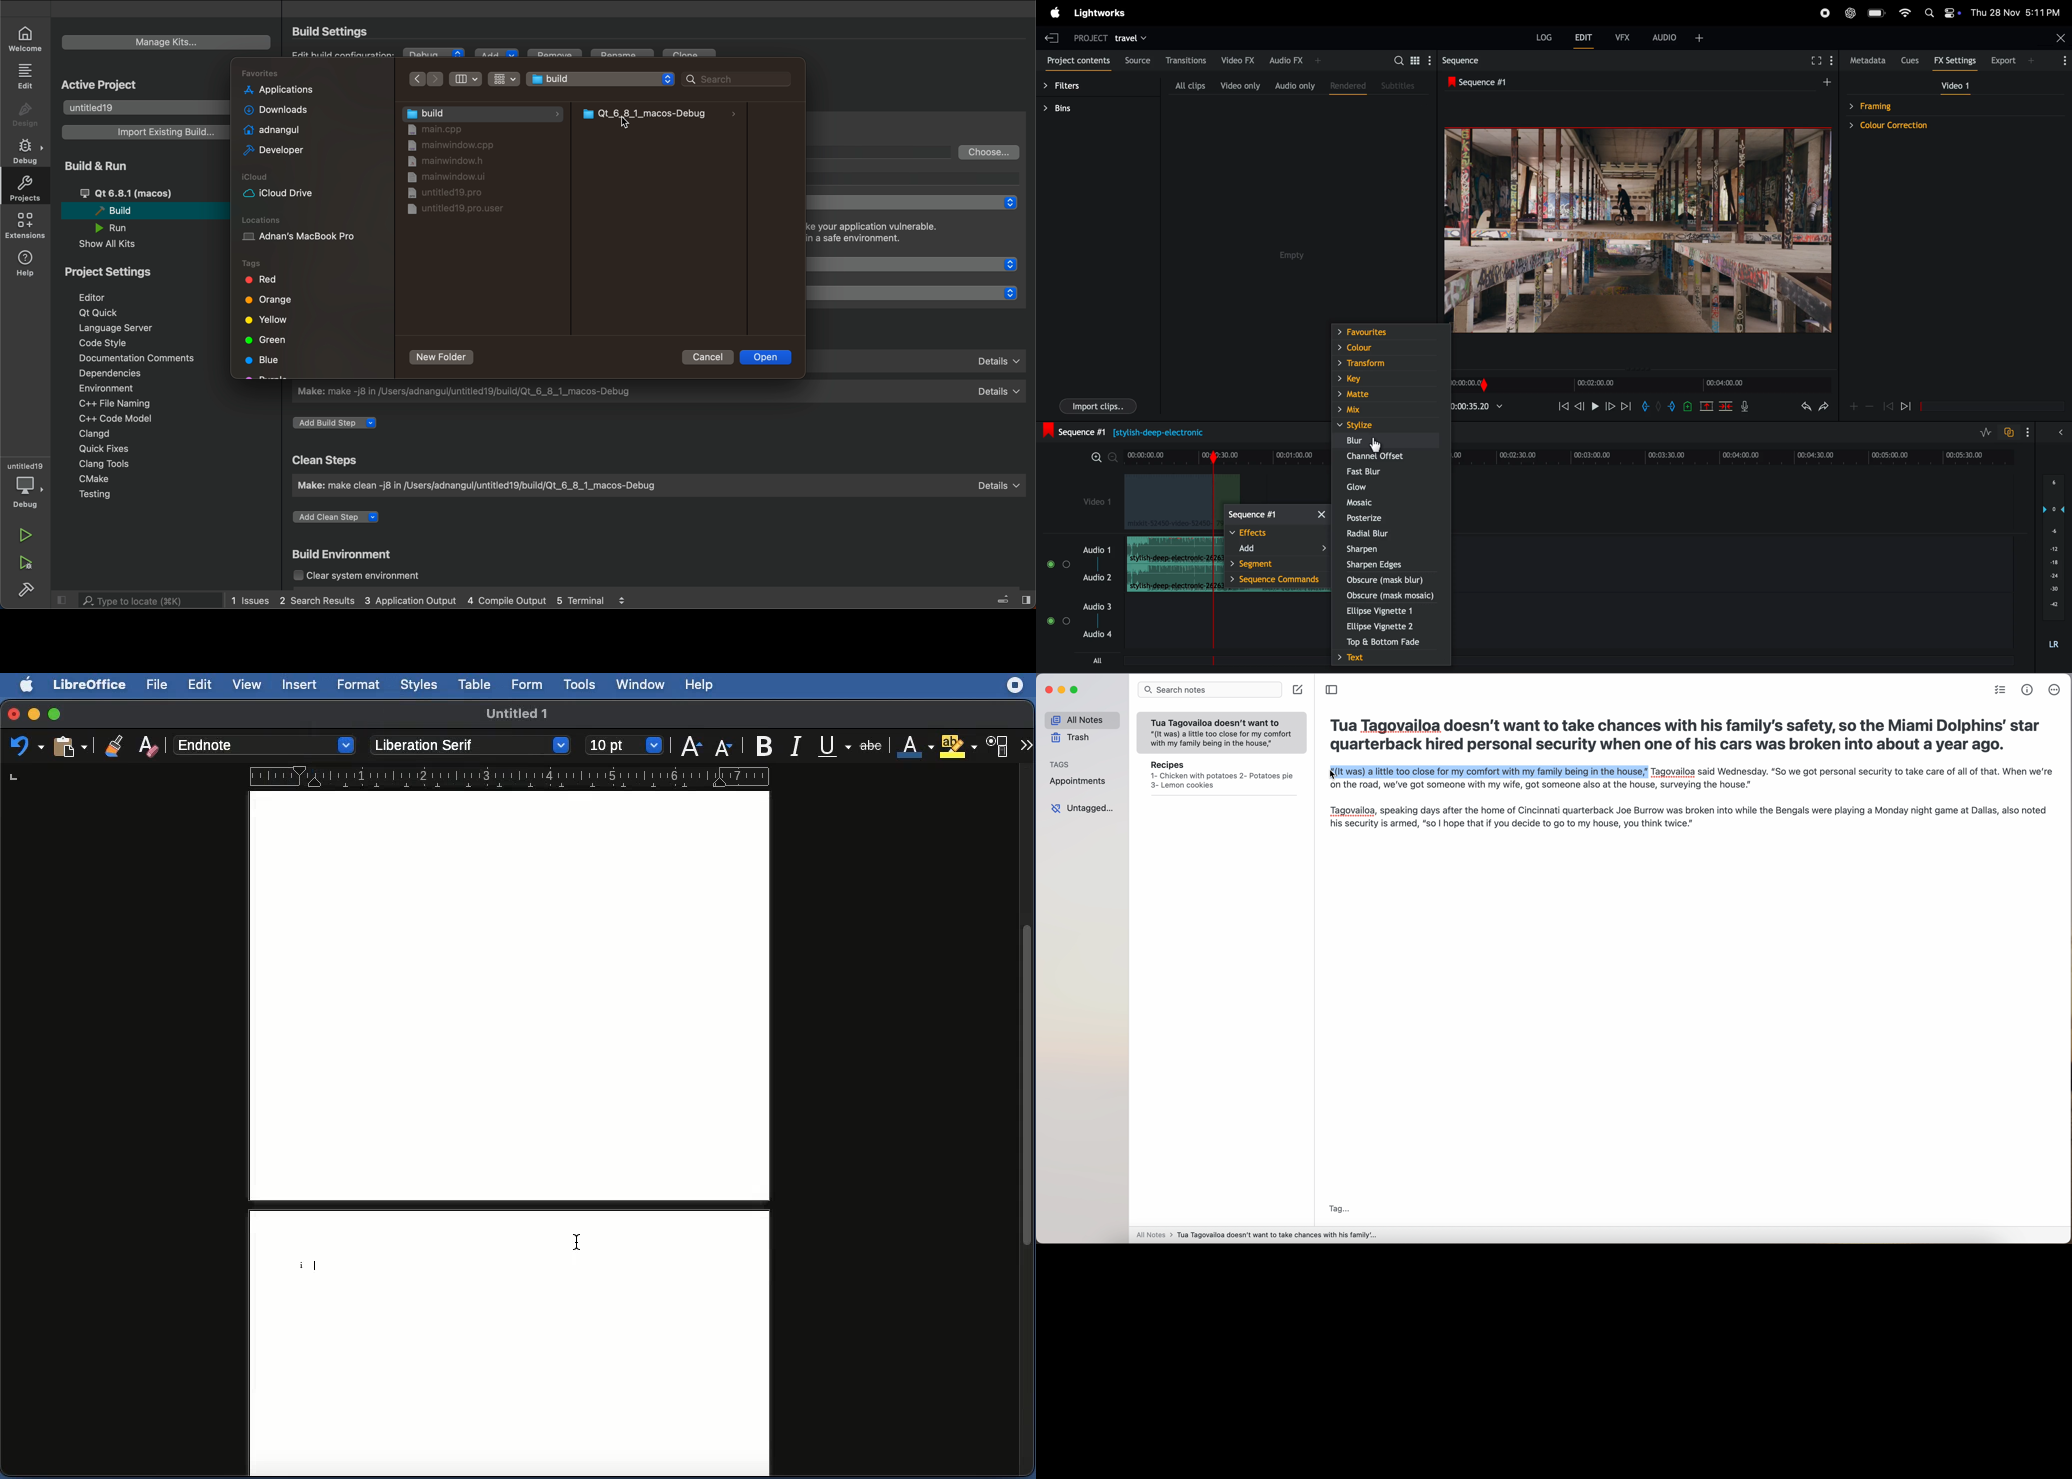  I want to click on adnan gul, so click(269, 129).